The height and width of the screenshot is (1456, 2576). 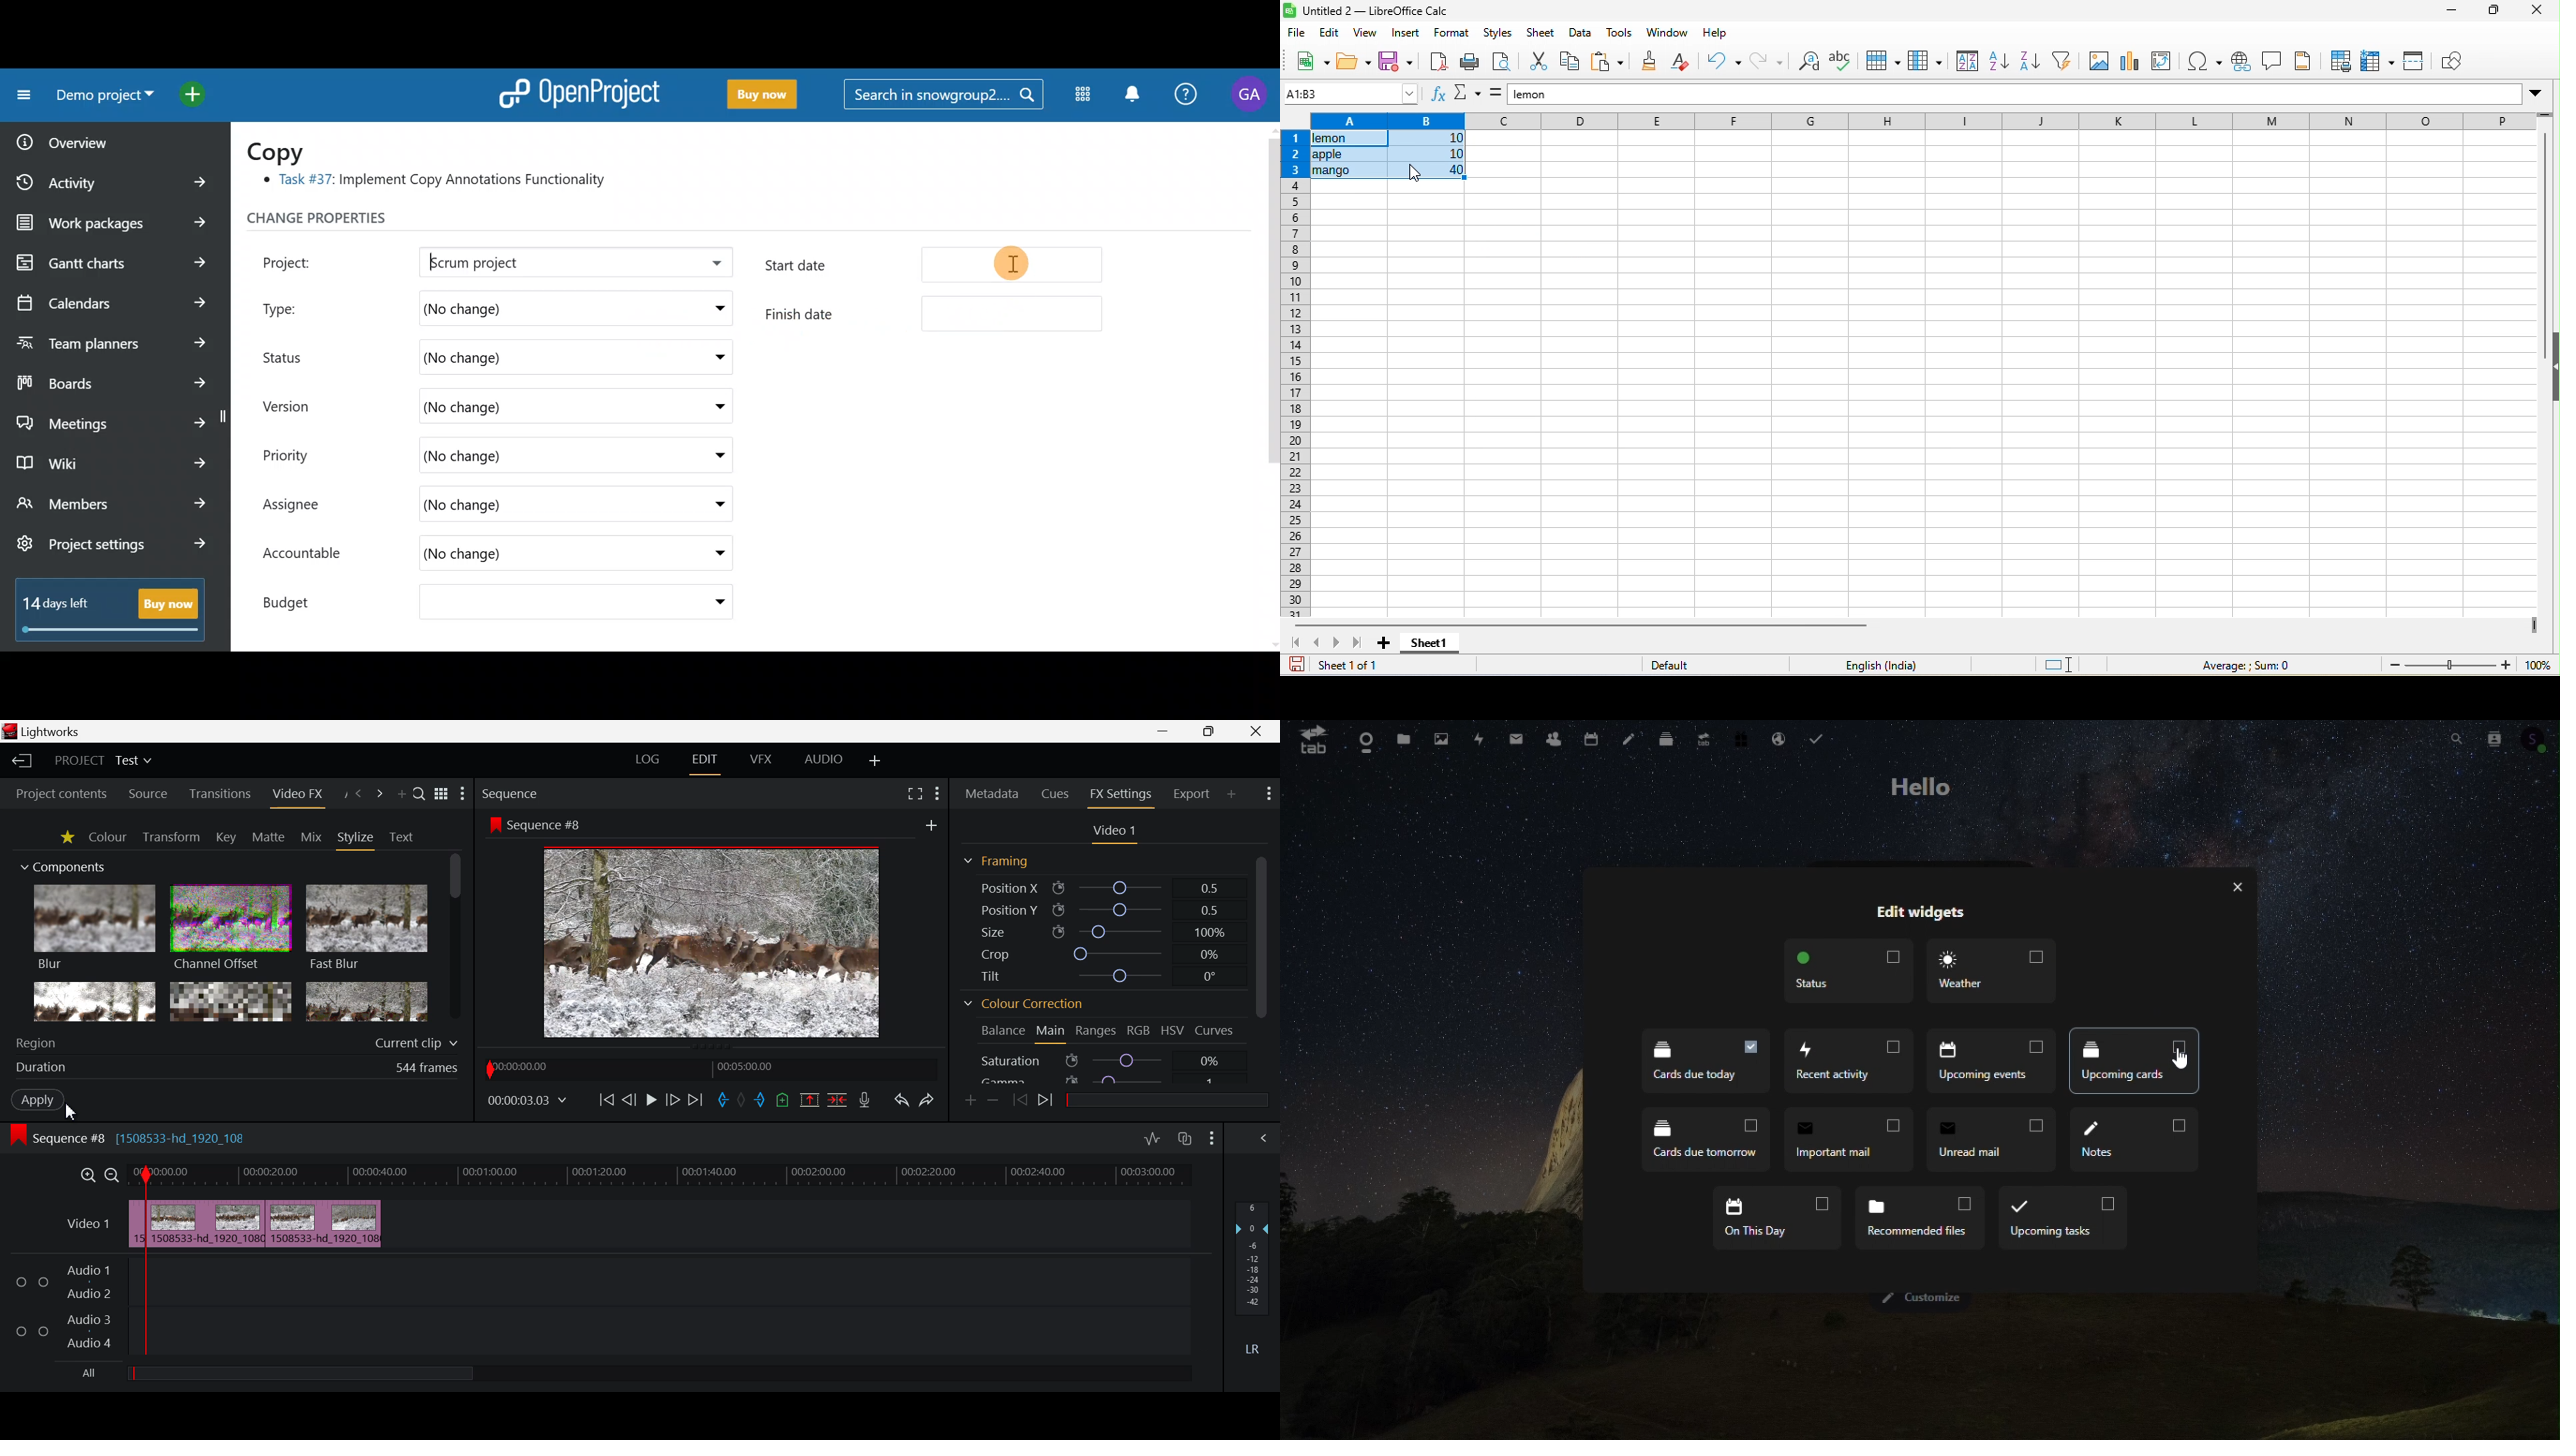 I want to click on data, so click(x=1582, y=34).